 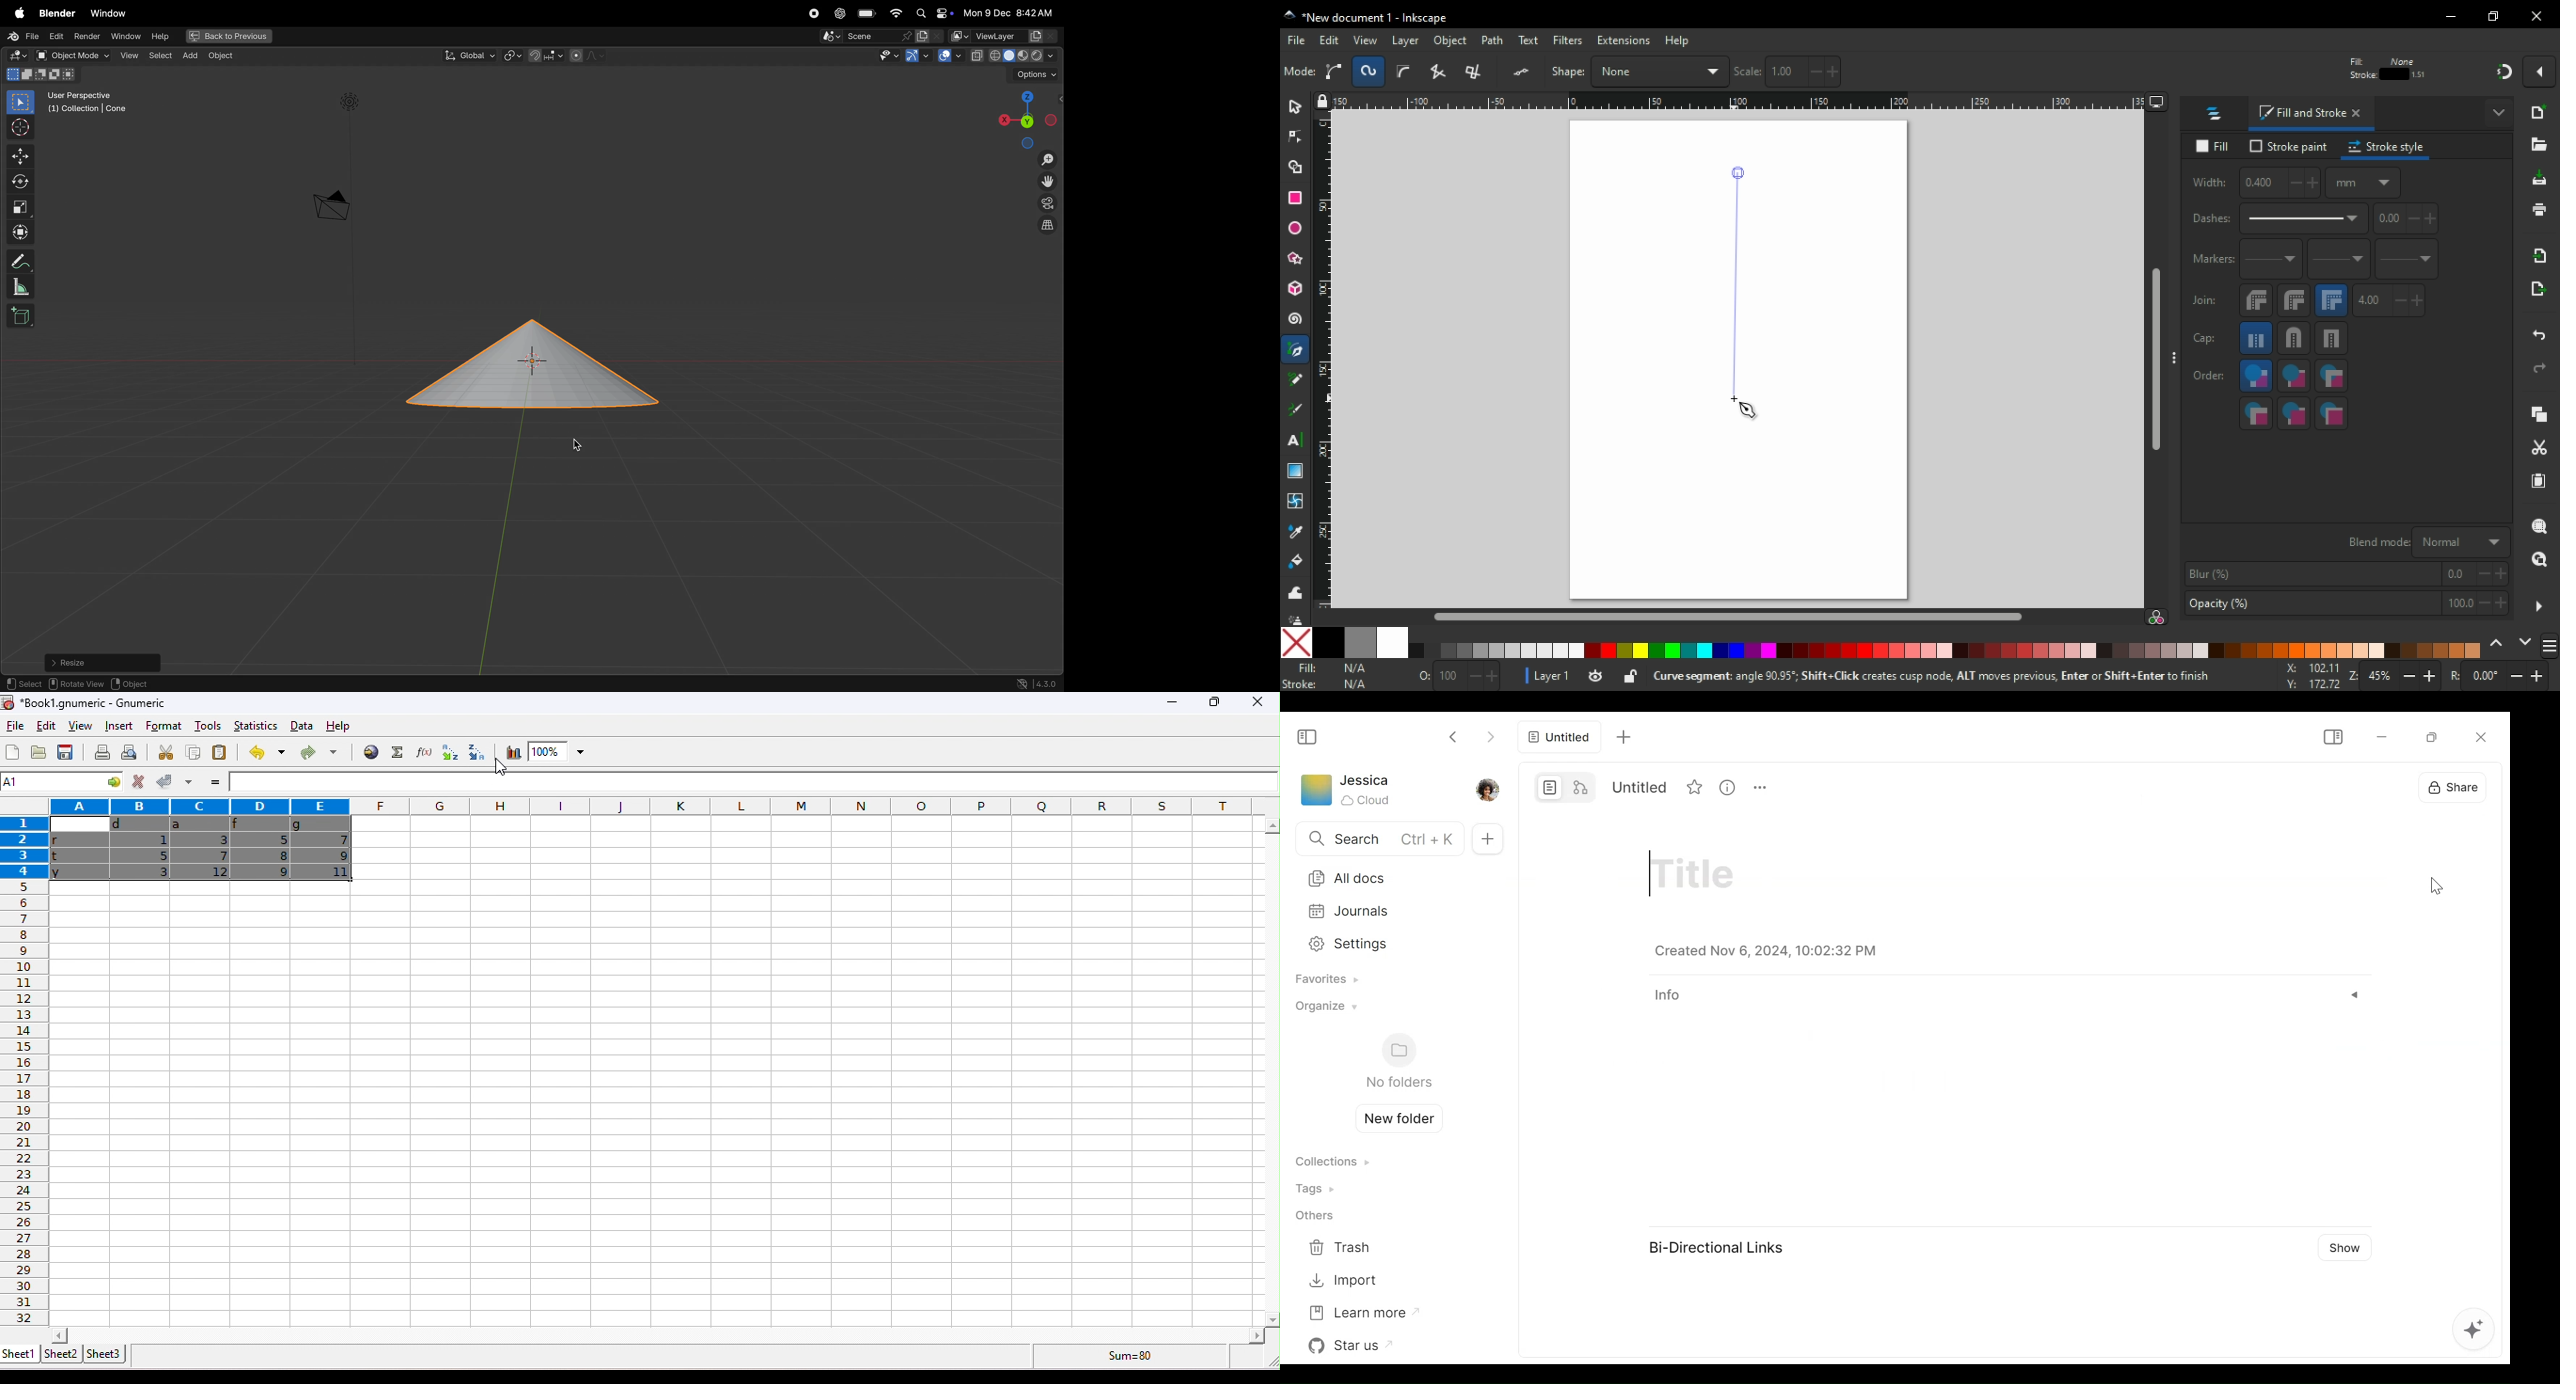 What do you see at coordinates (448, 752) in the screenshot?
I see `sort ascending` at bounding box center [448, 752].